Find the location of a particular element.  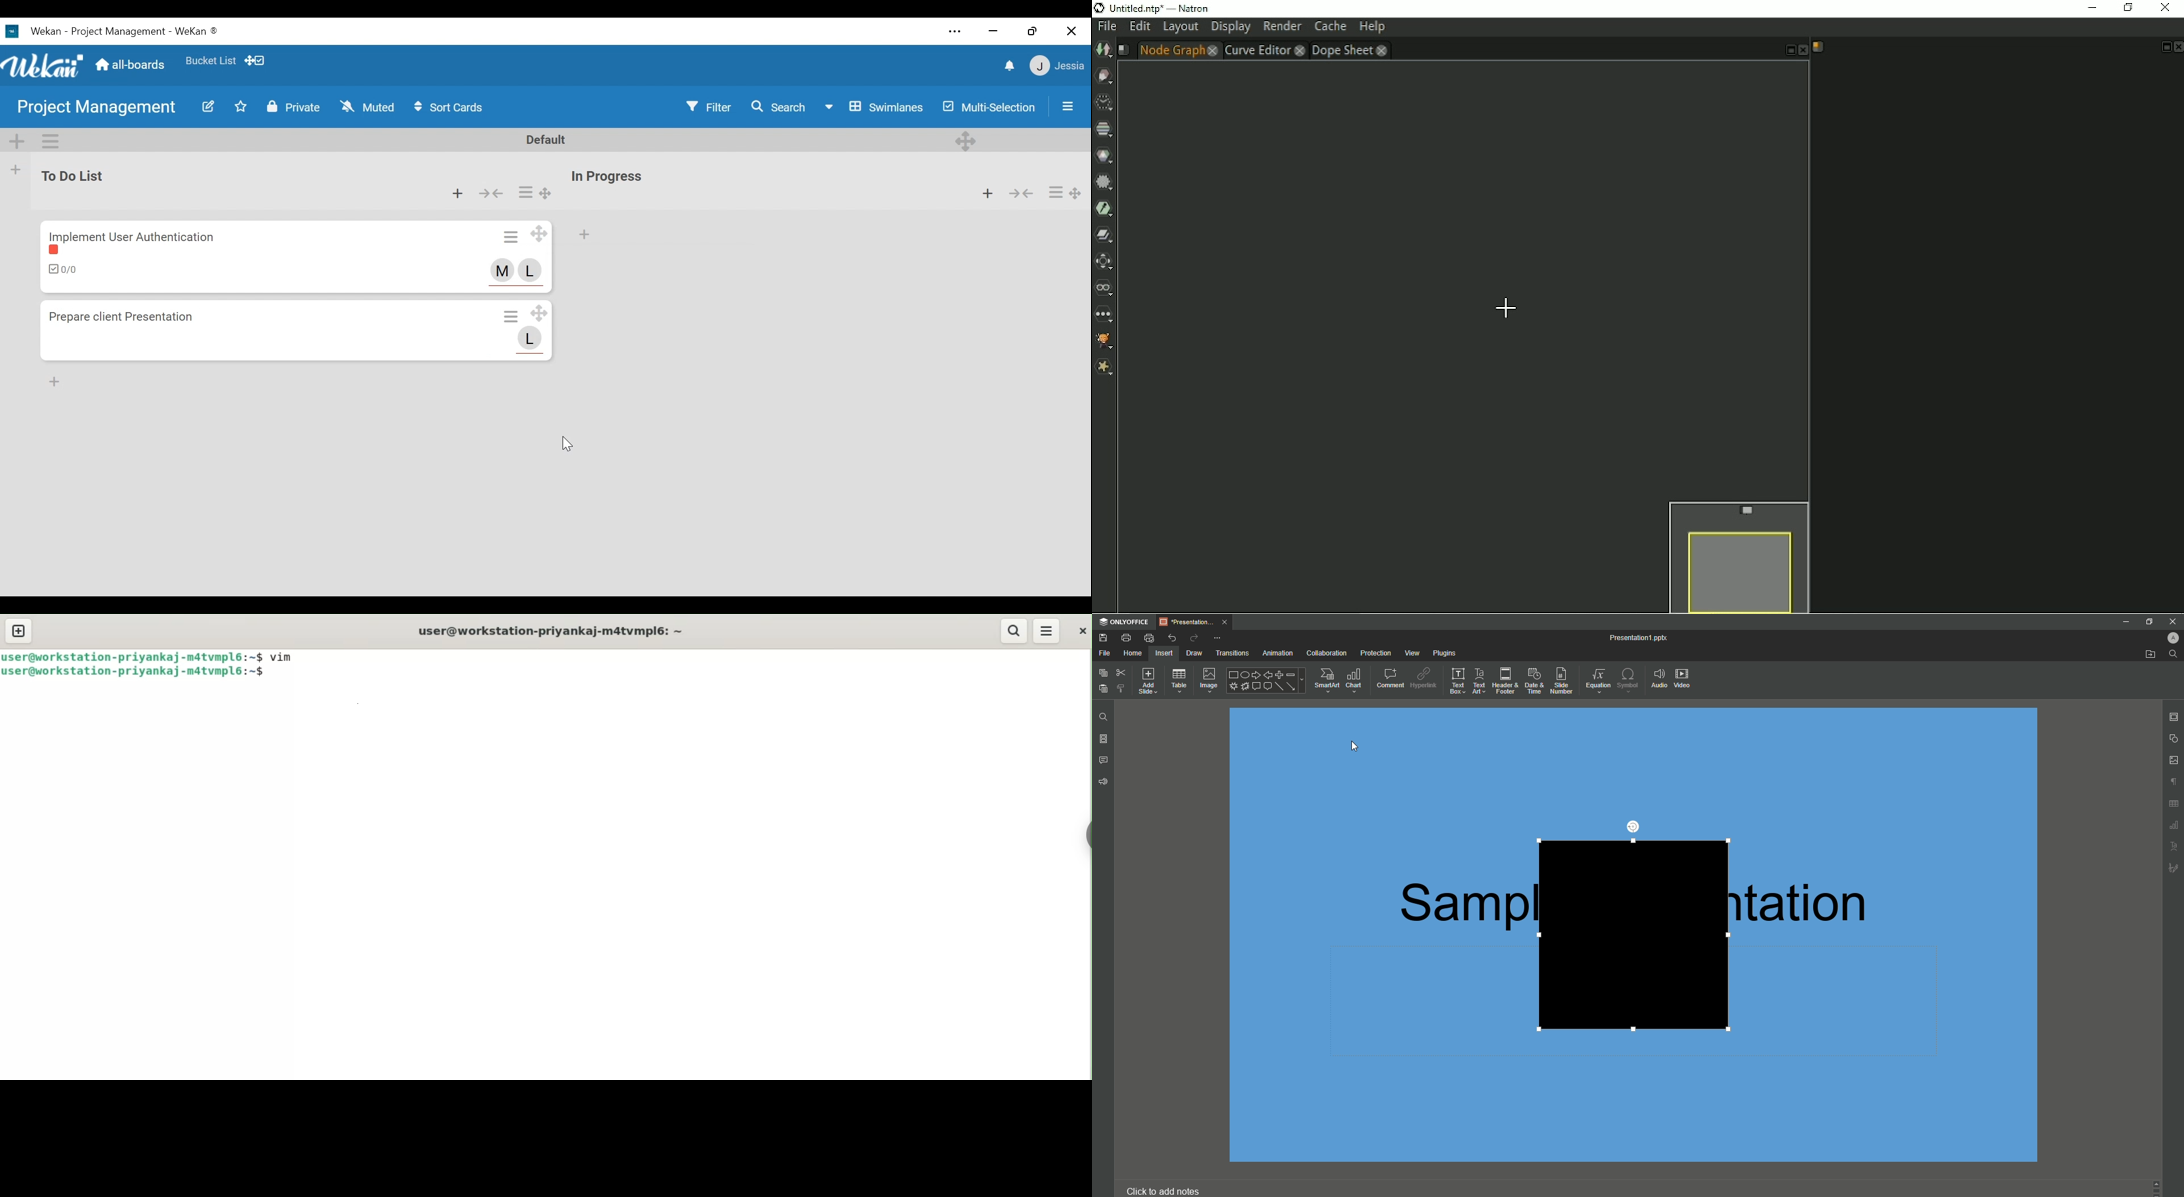

card actions is located at coordinates (513, 236).